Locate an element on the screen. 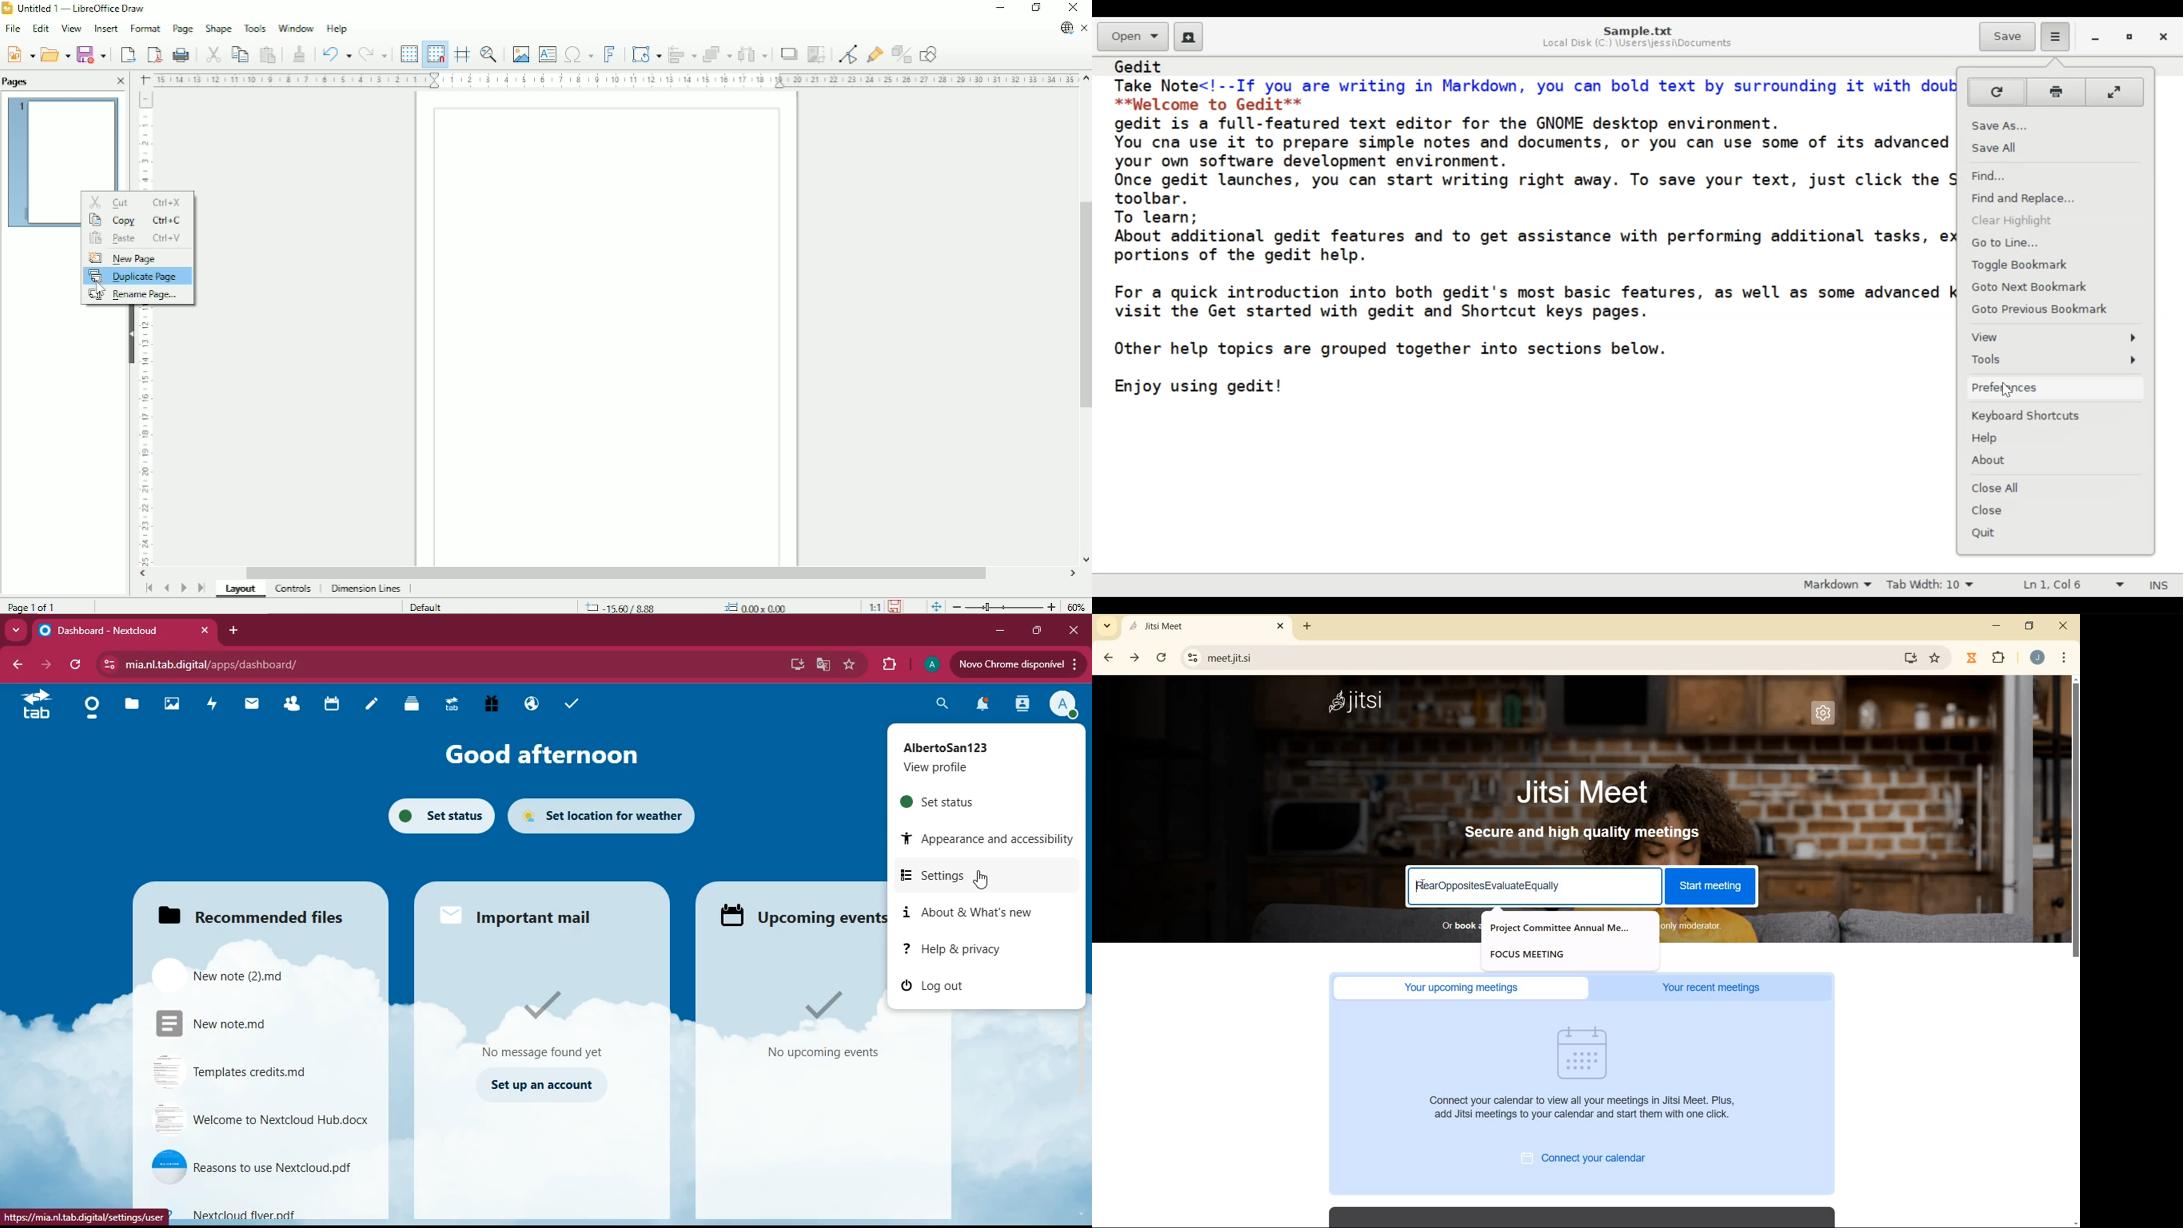  layers is located at coordinates (412, 704).